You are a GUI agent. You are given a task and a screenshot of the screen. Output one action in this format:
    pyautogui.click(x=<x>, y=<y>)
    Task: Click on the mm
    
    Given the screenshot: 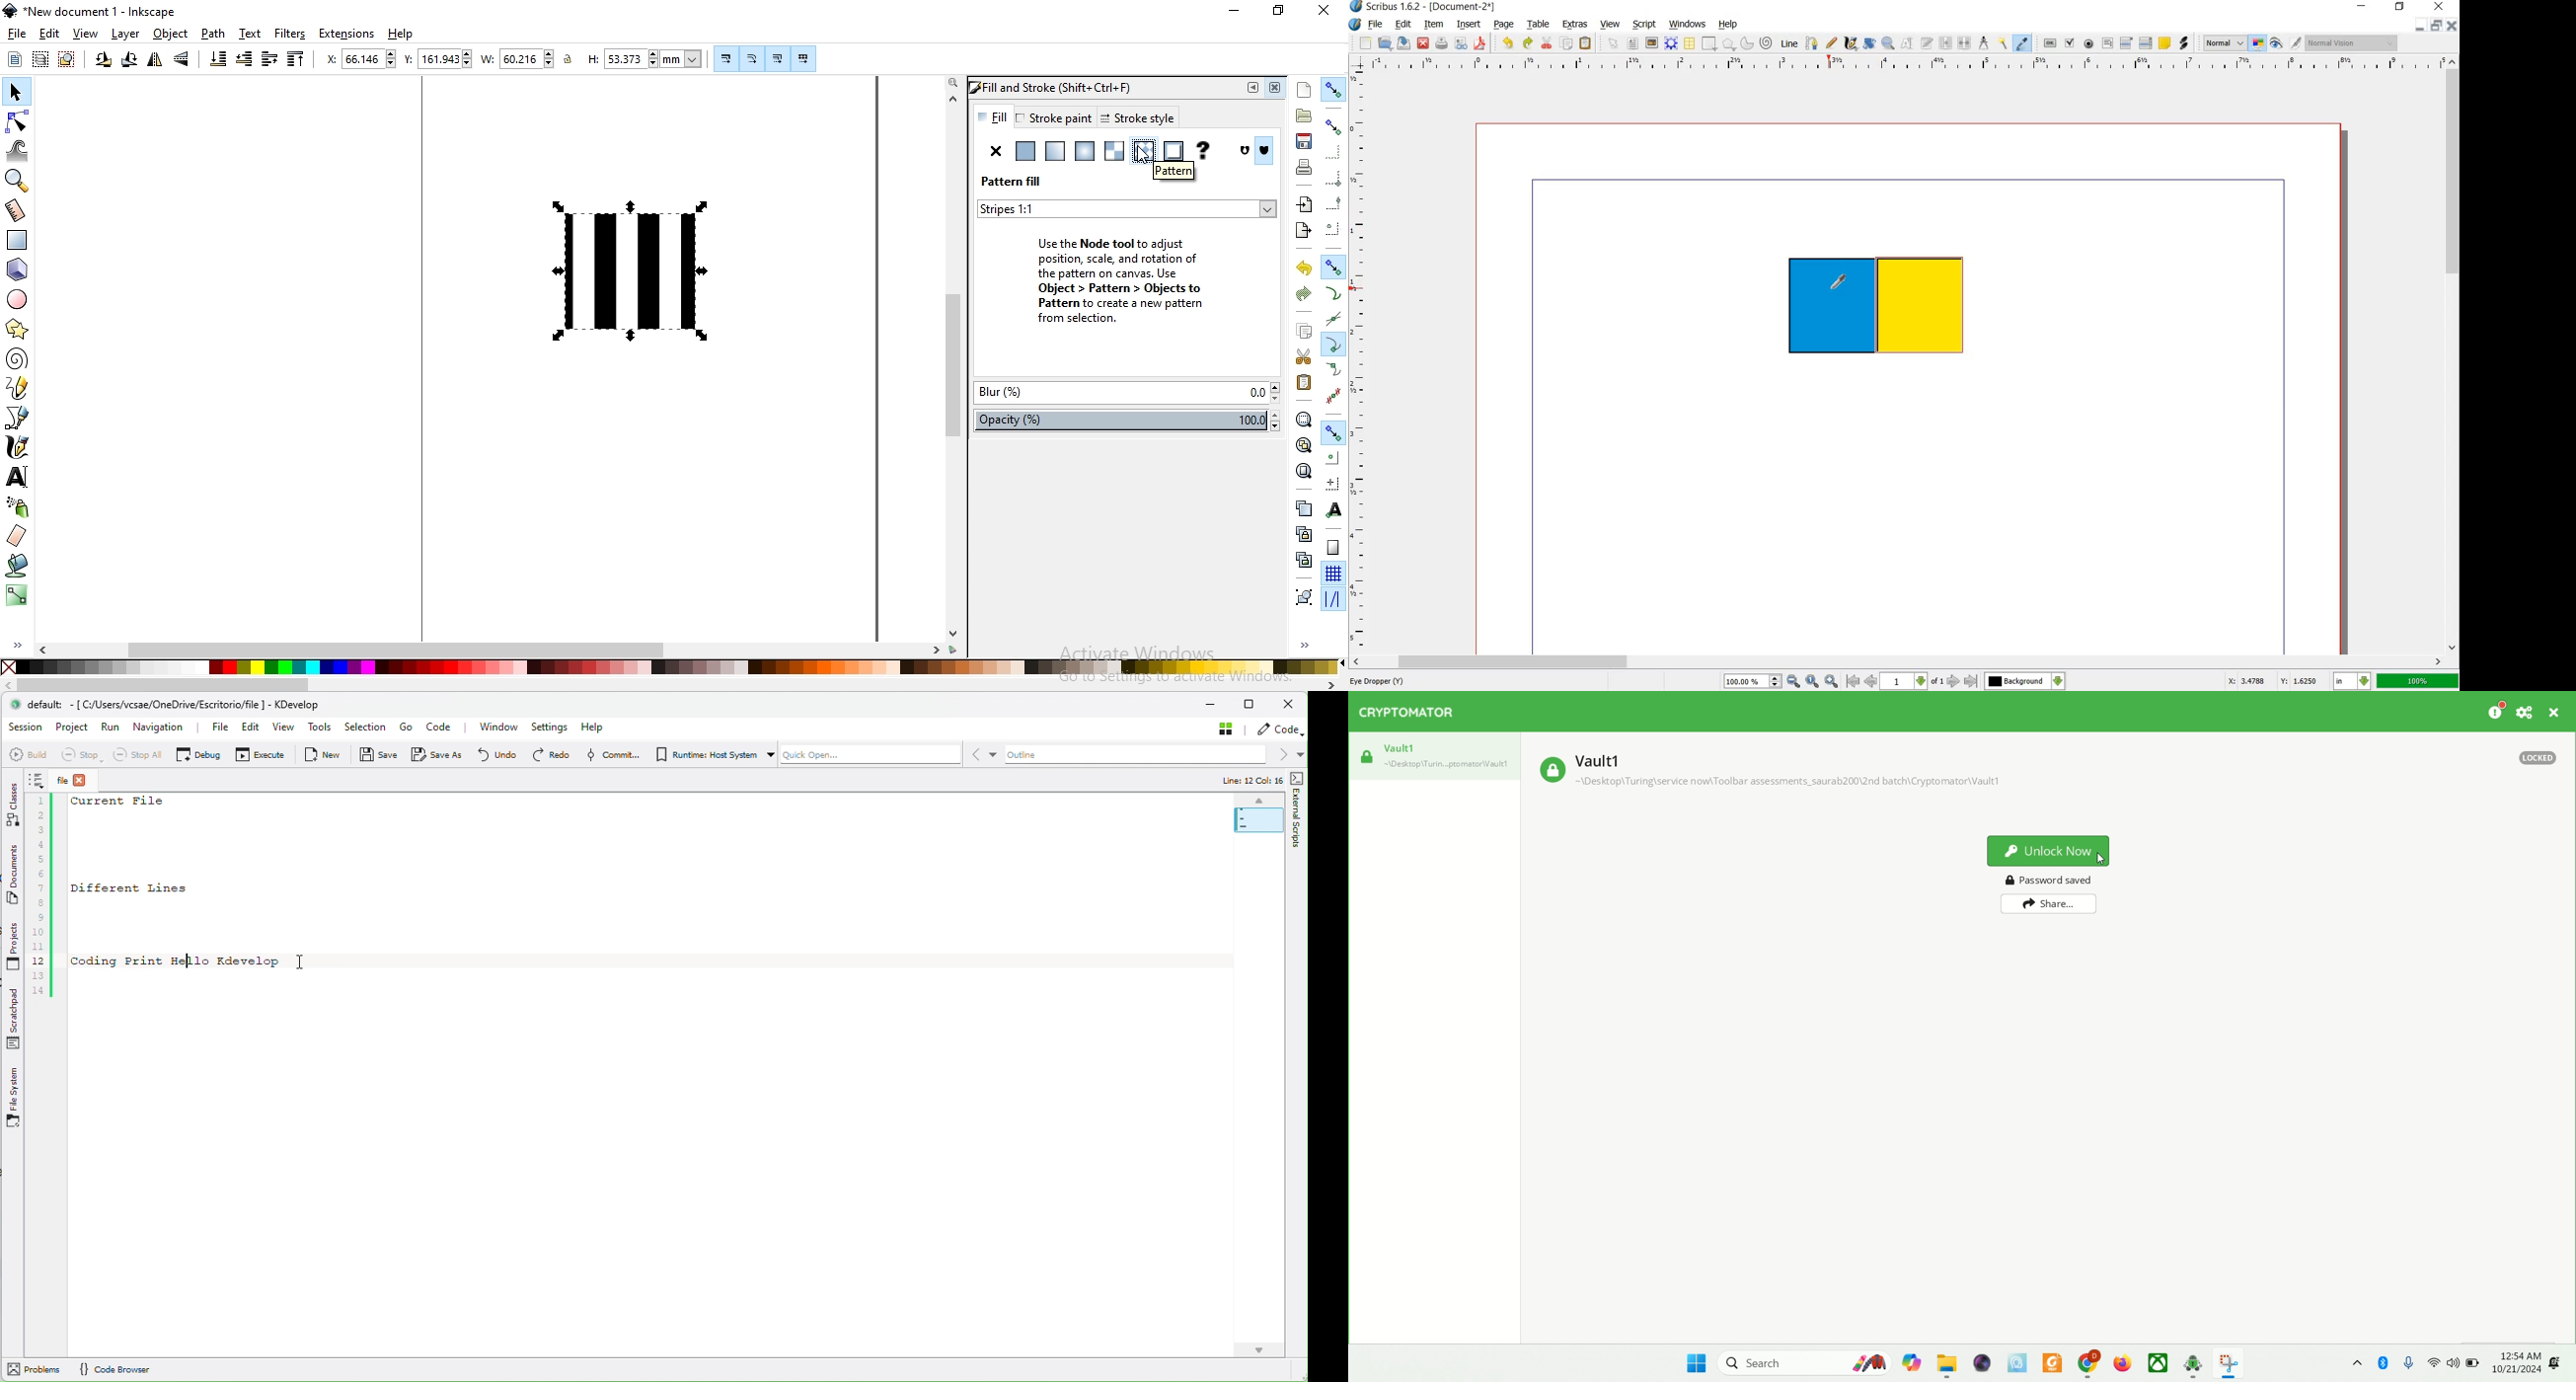 What is the action you would take?
    pyautogui.click(x=683, y=58)
    